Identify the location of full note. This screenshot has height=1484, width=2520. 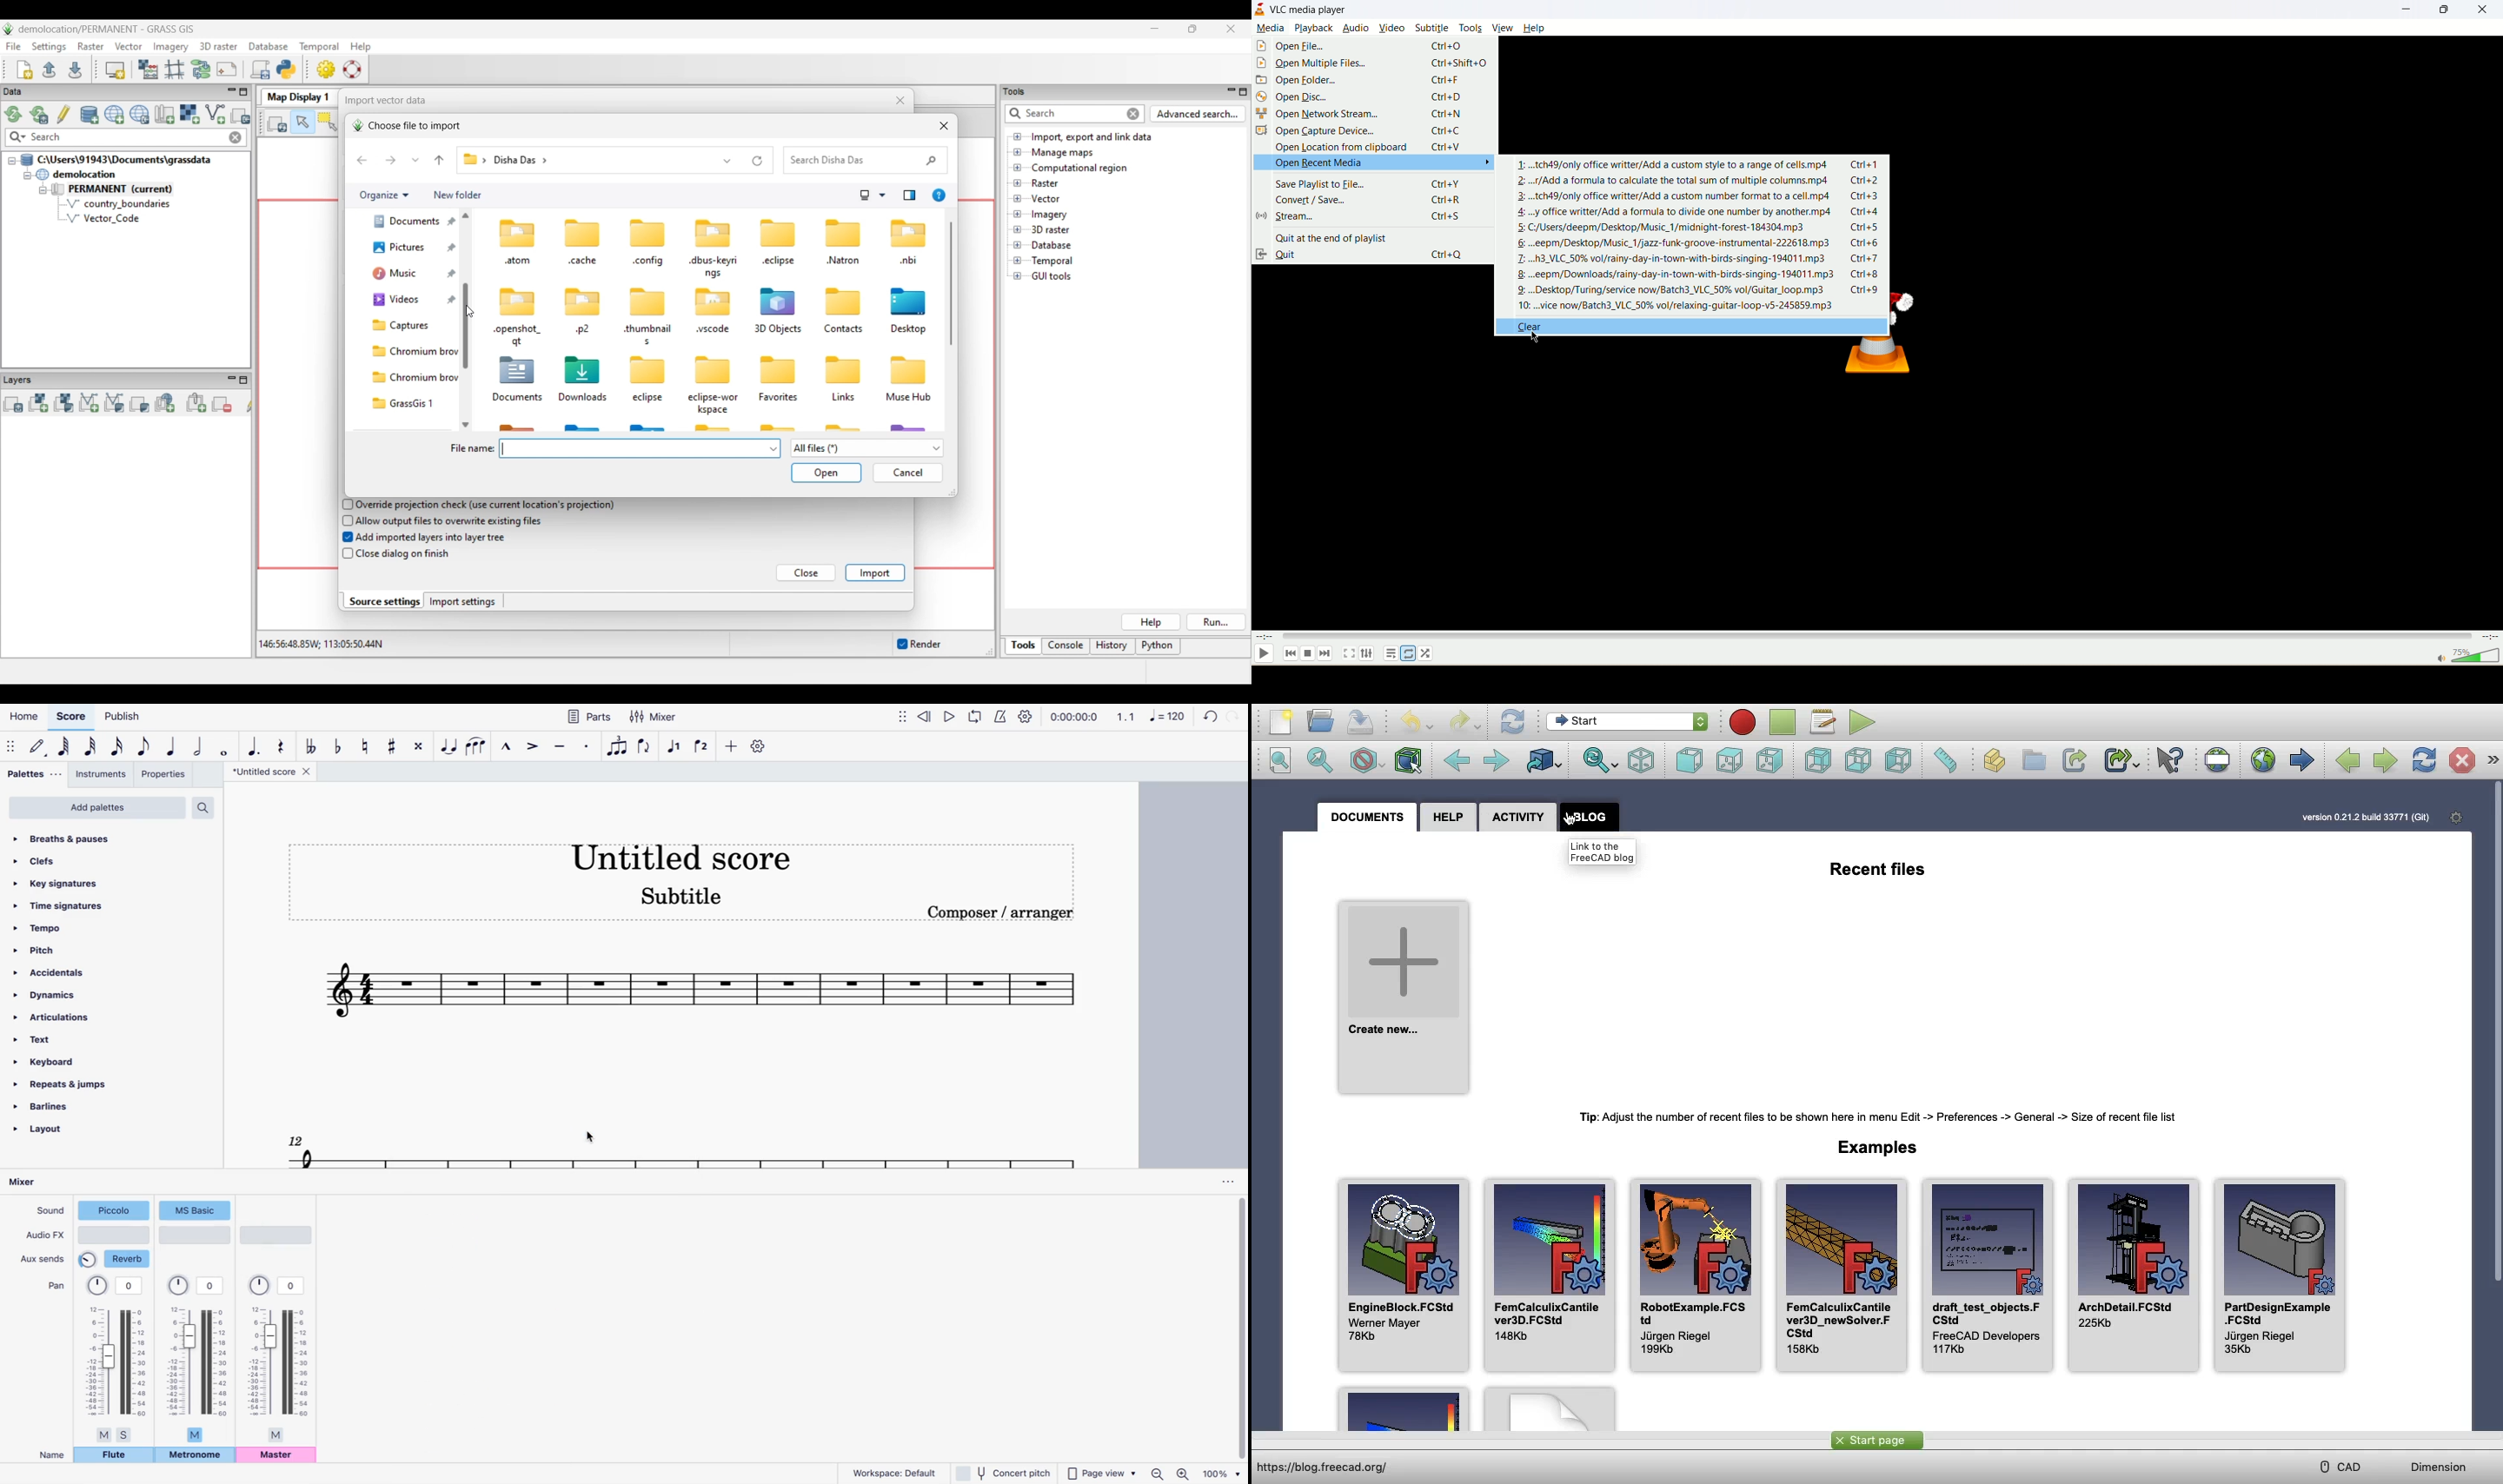
(224, 747).